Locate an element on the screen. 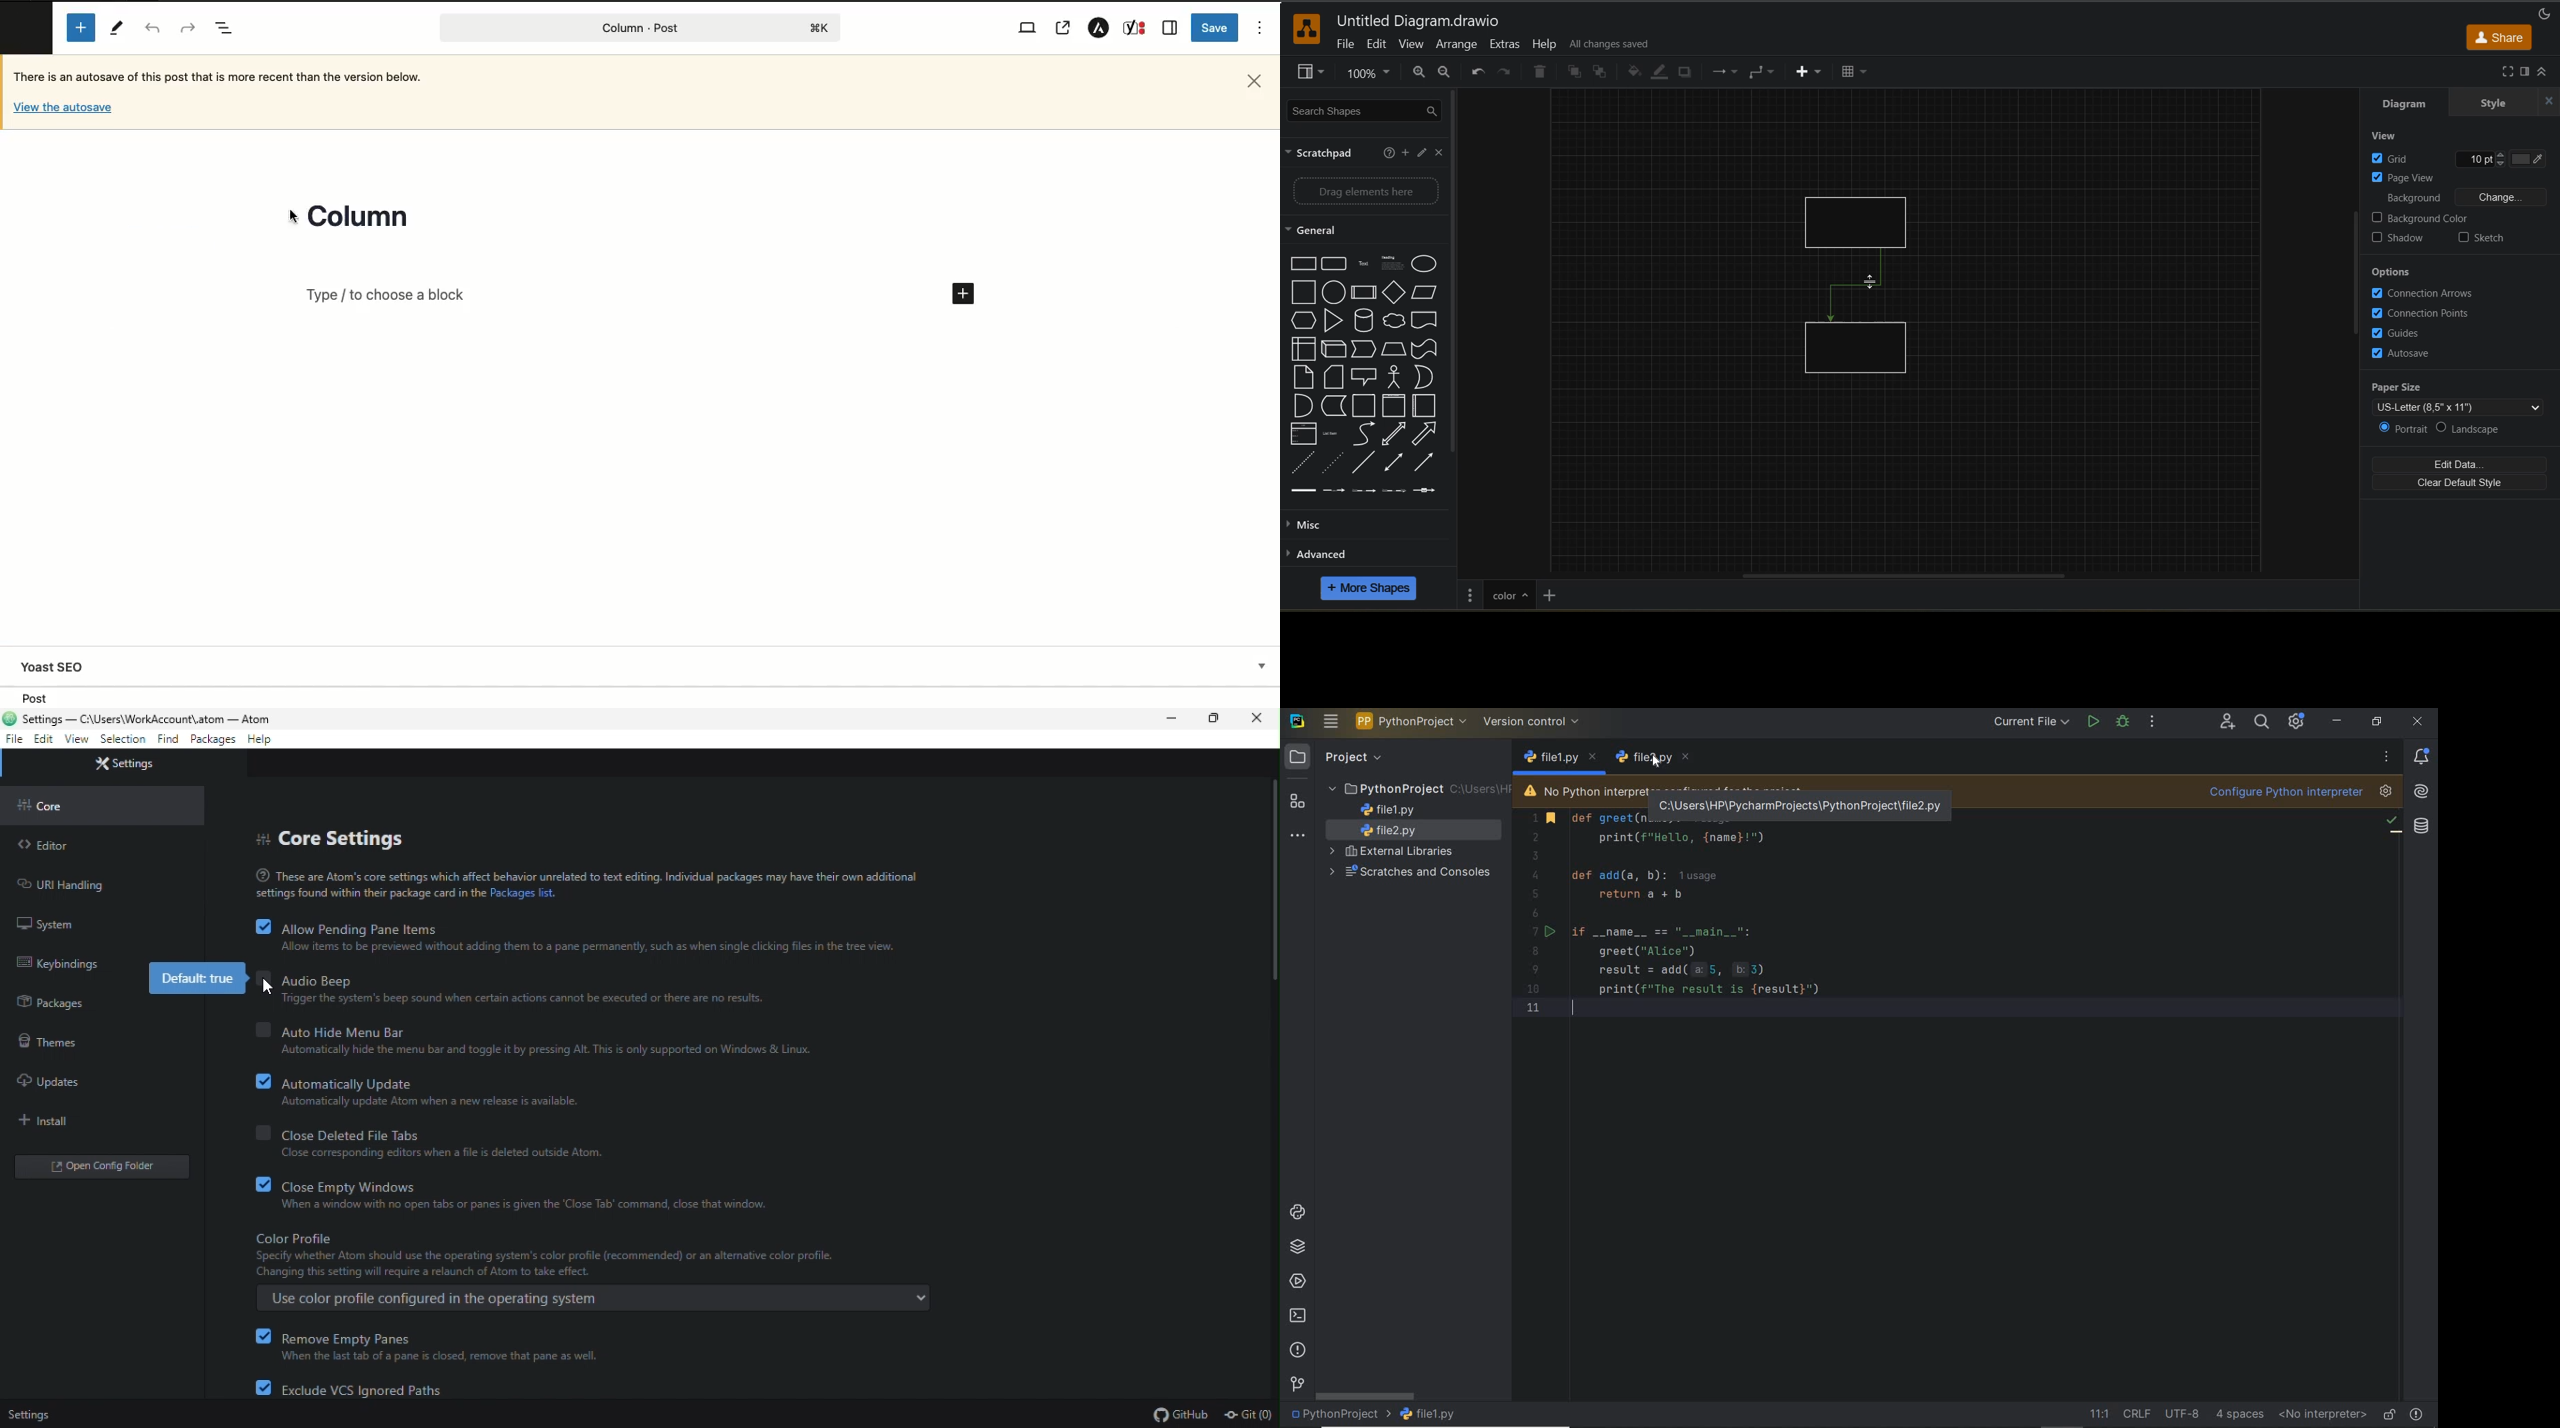 The height and width of the screenshot is (1428, 2576). help is located at coordinates (1545, 44).